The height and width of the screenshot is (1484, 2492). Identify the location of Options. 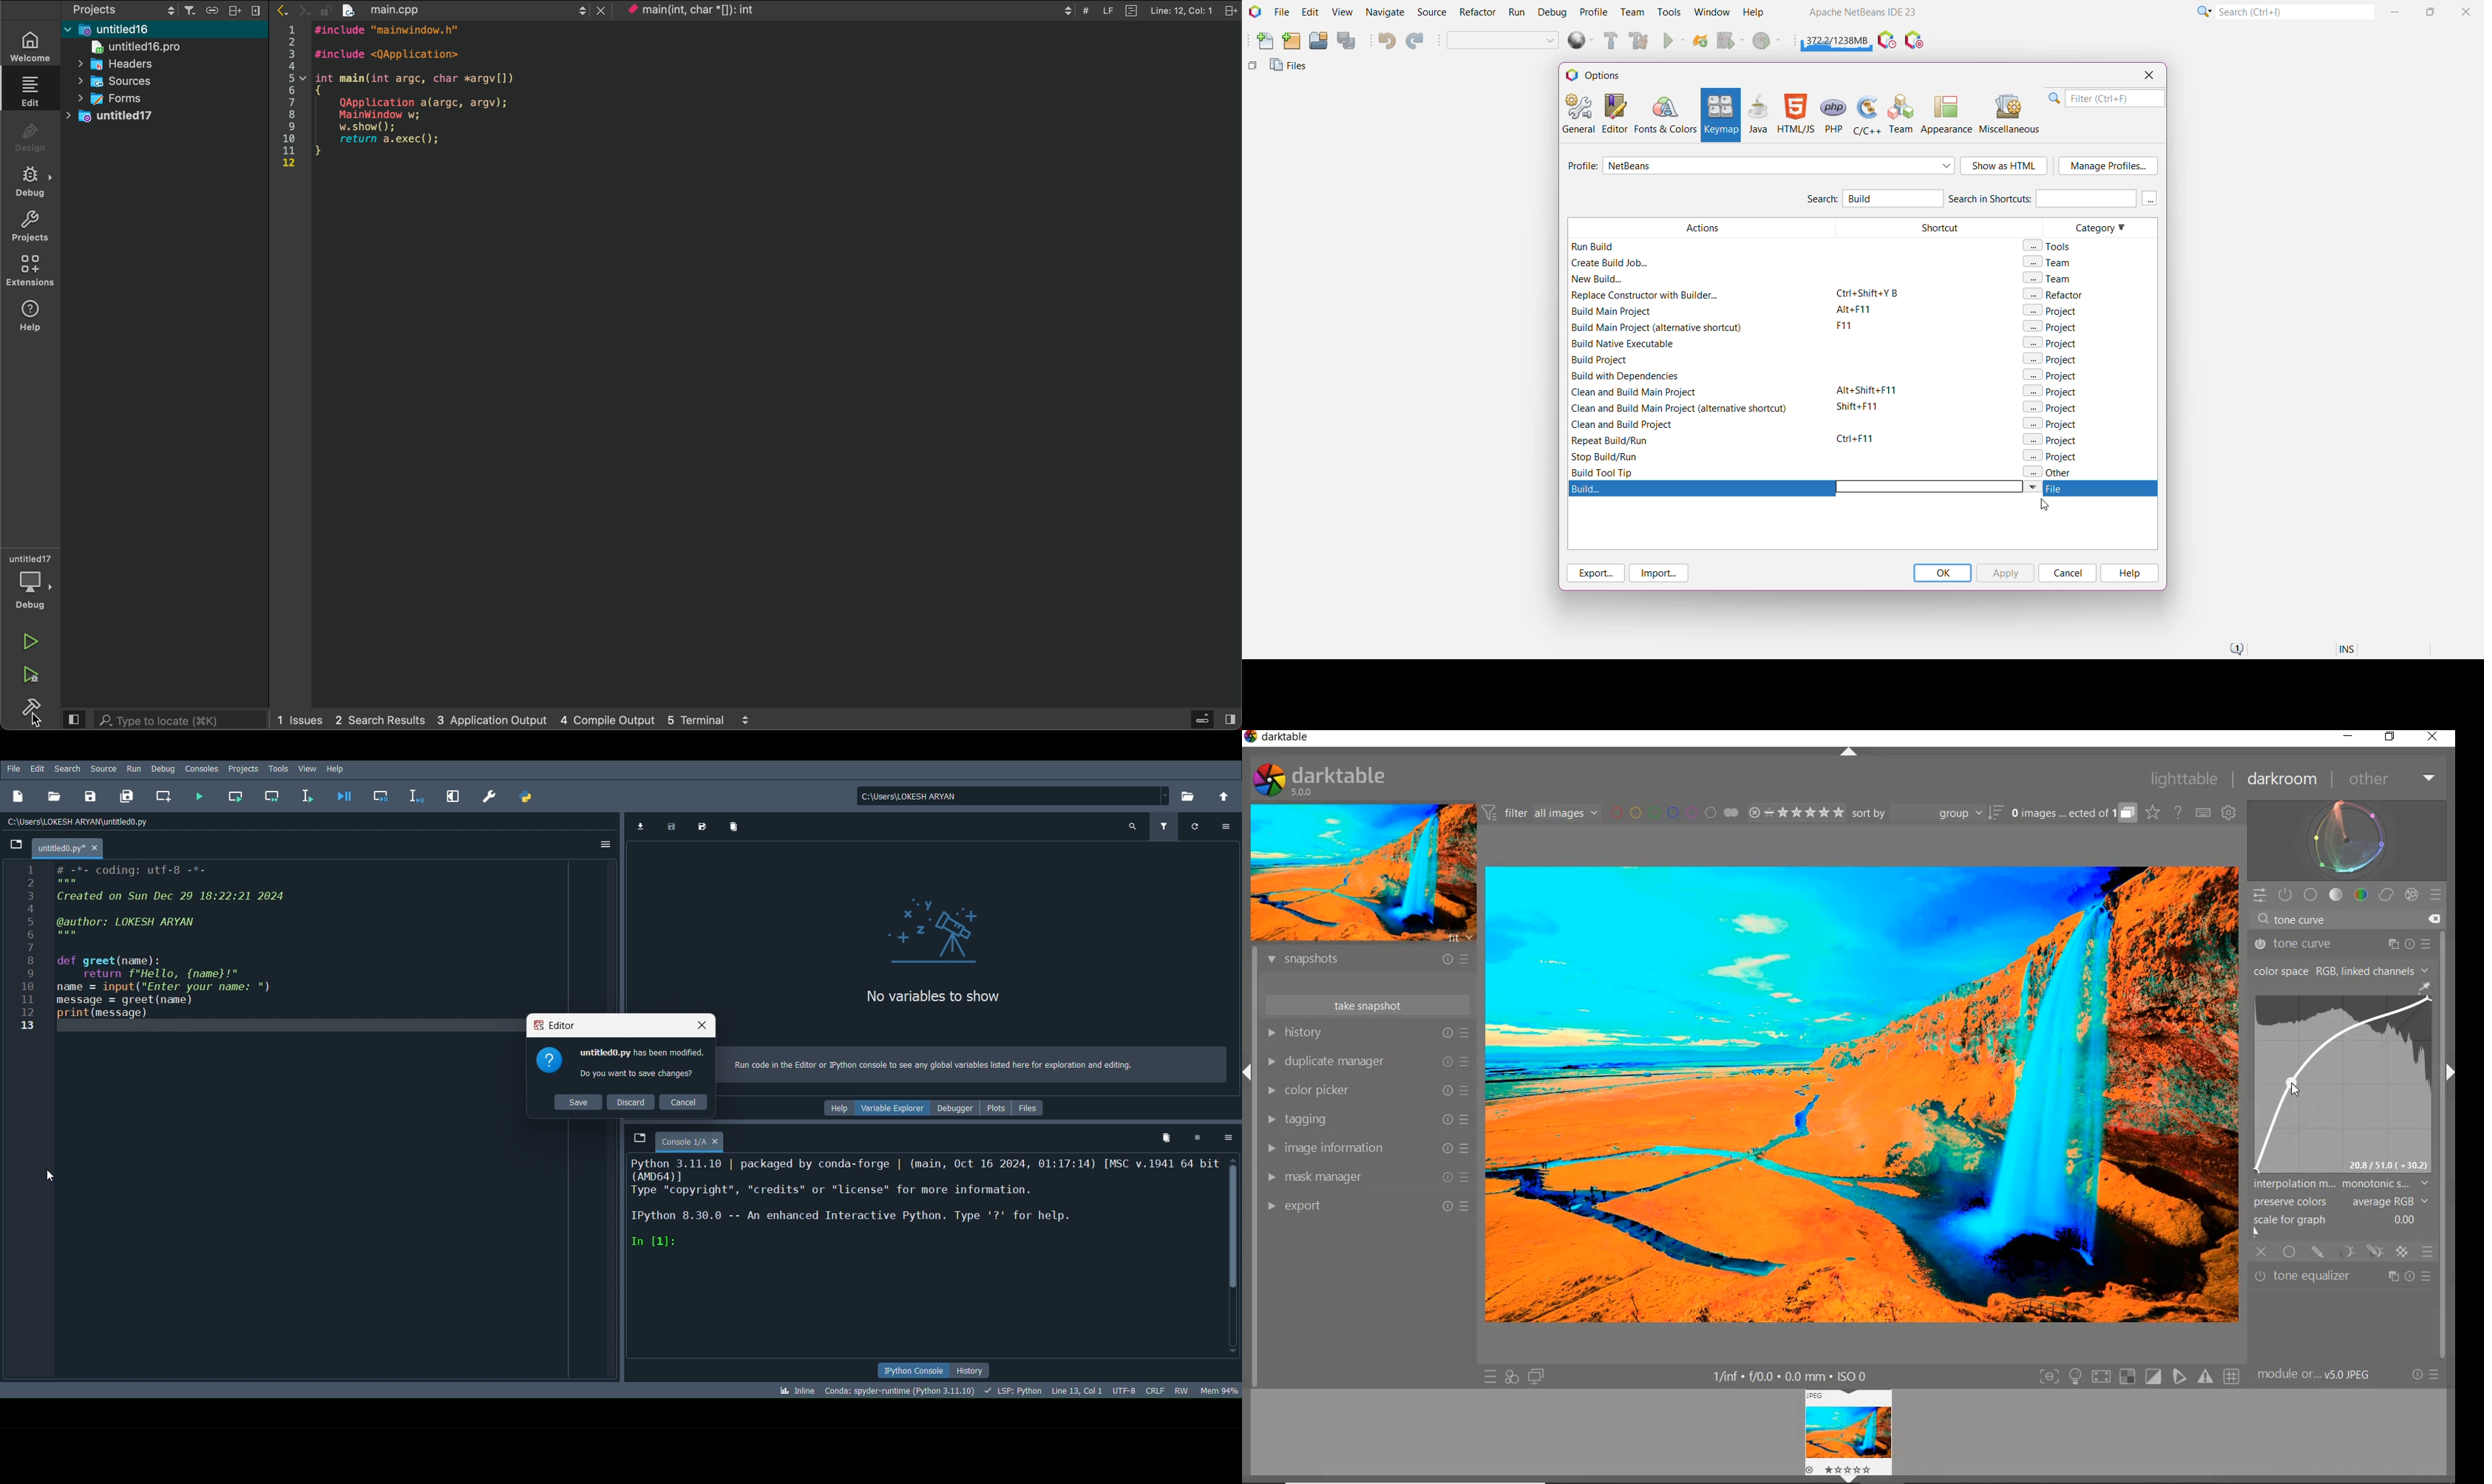
(1226, 825).